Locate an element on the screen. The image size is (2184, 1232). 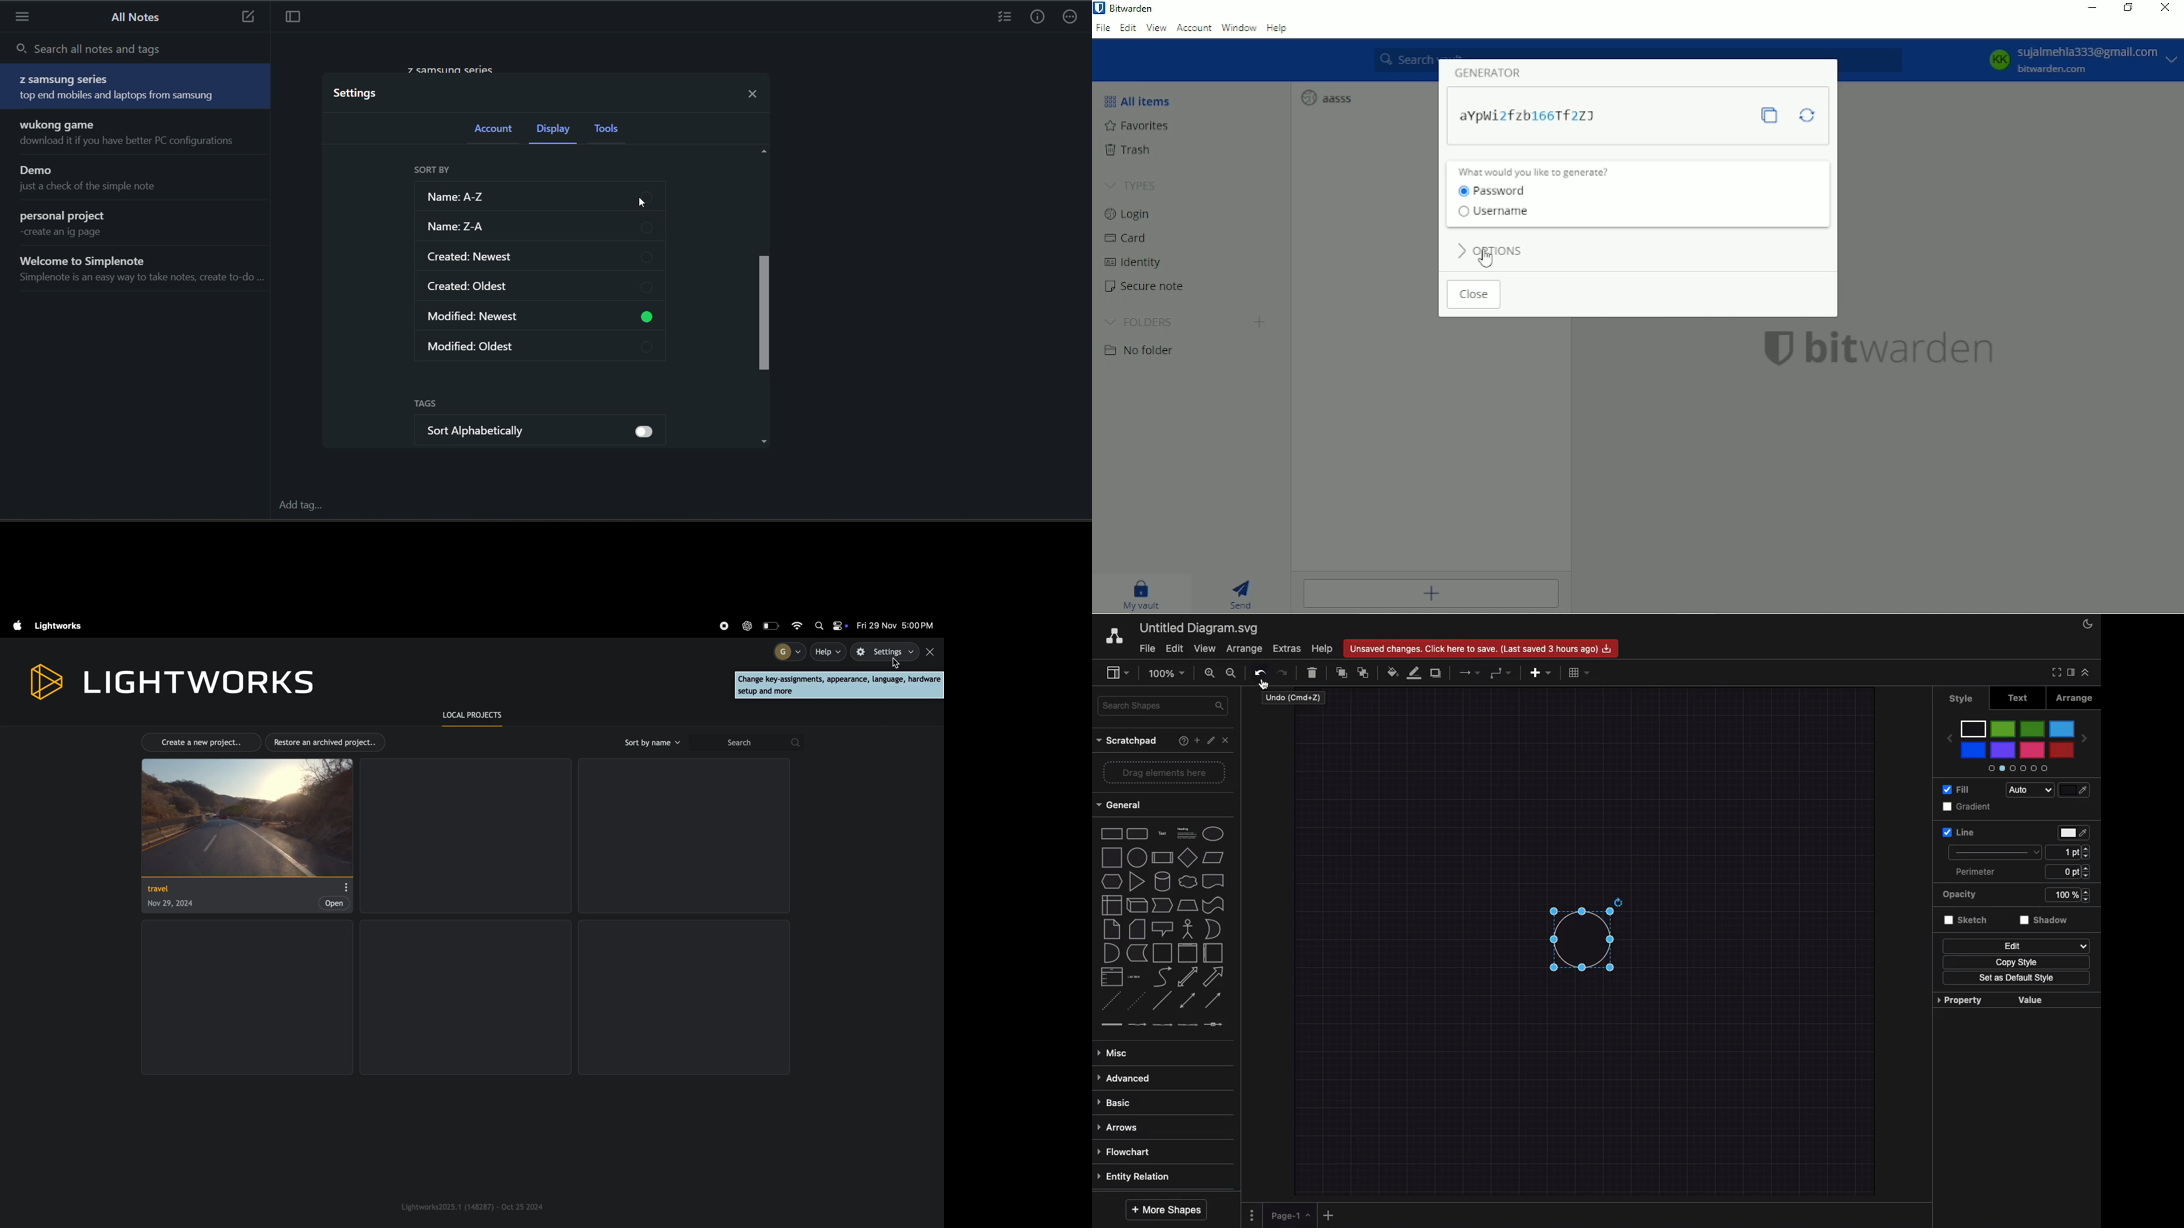
Text is located at coordinates (2020, 697).